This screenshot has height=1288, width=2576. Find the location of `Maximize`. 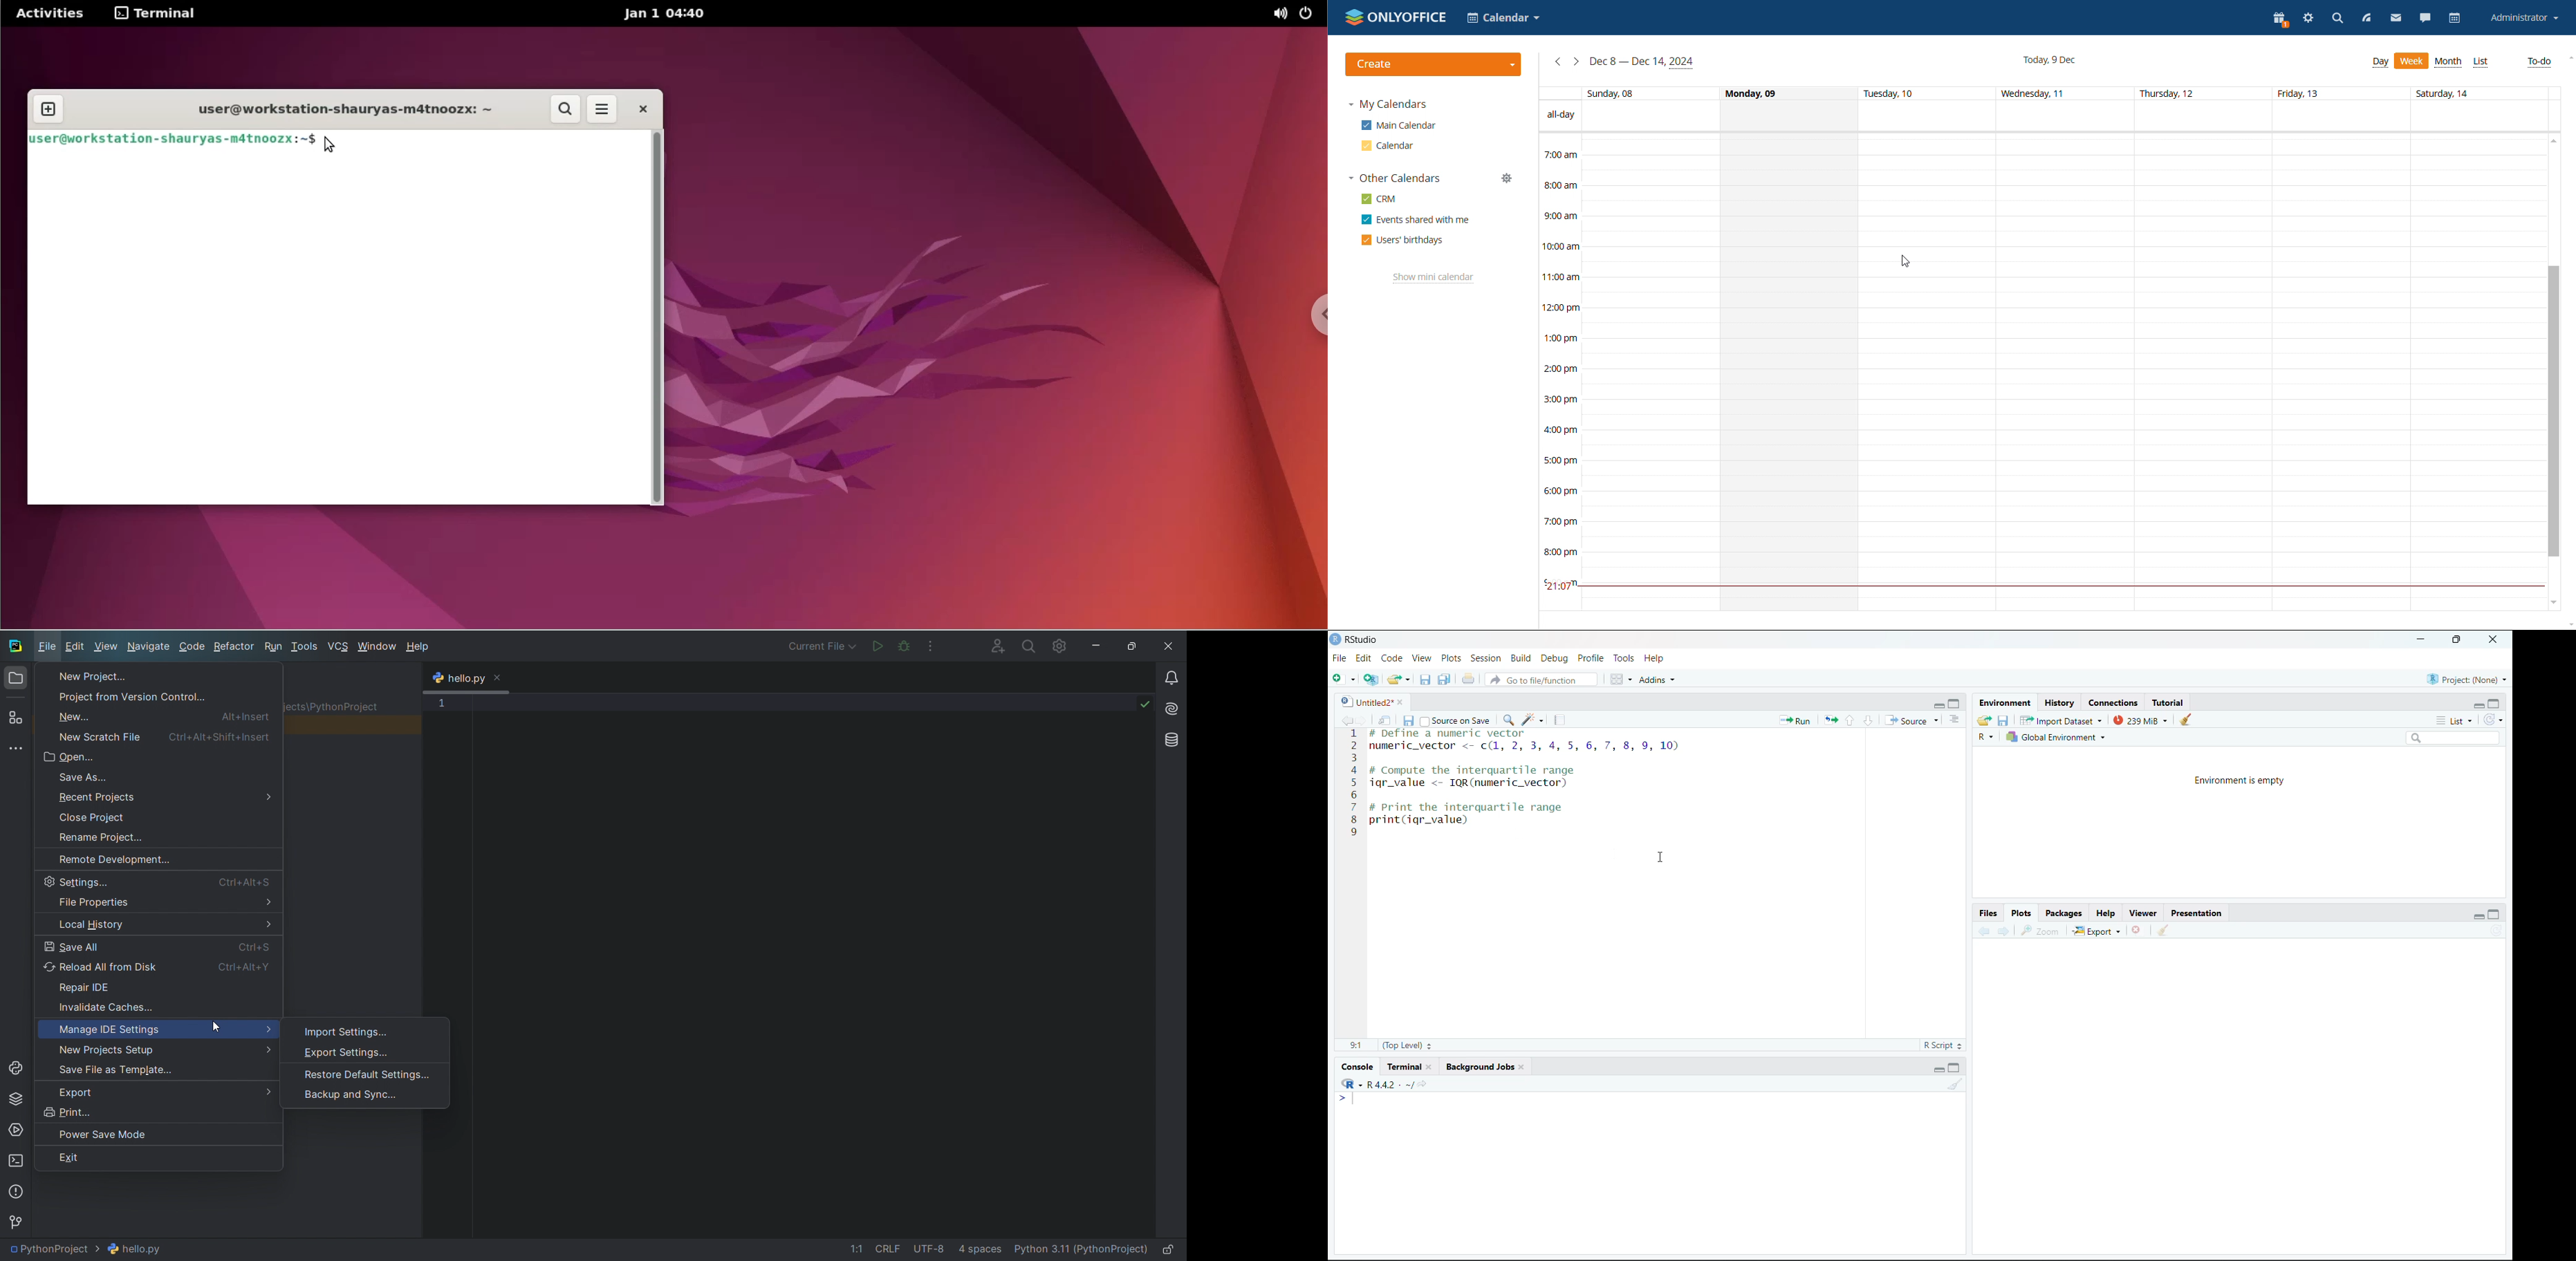

Maximize is located at coordinates (1956, 701).